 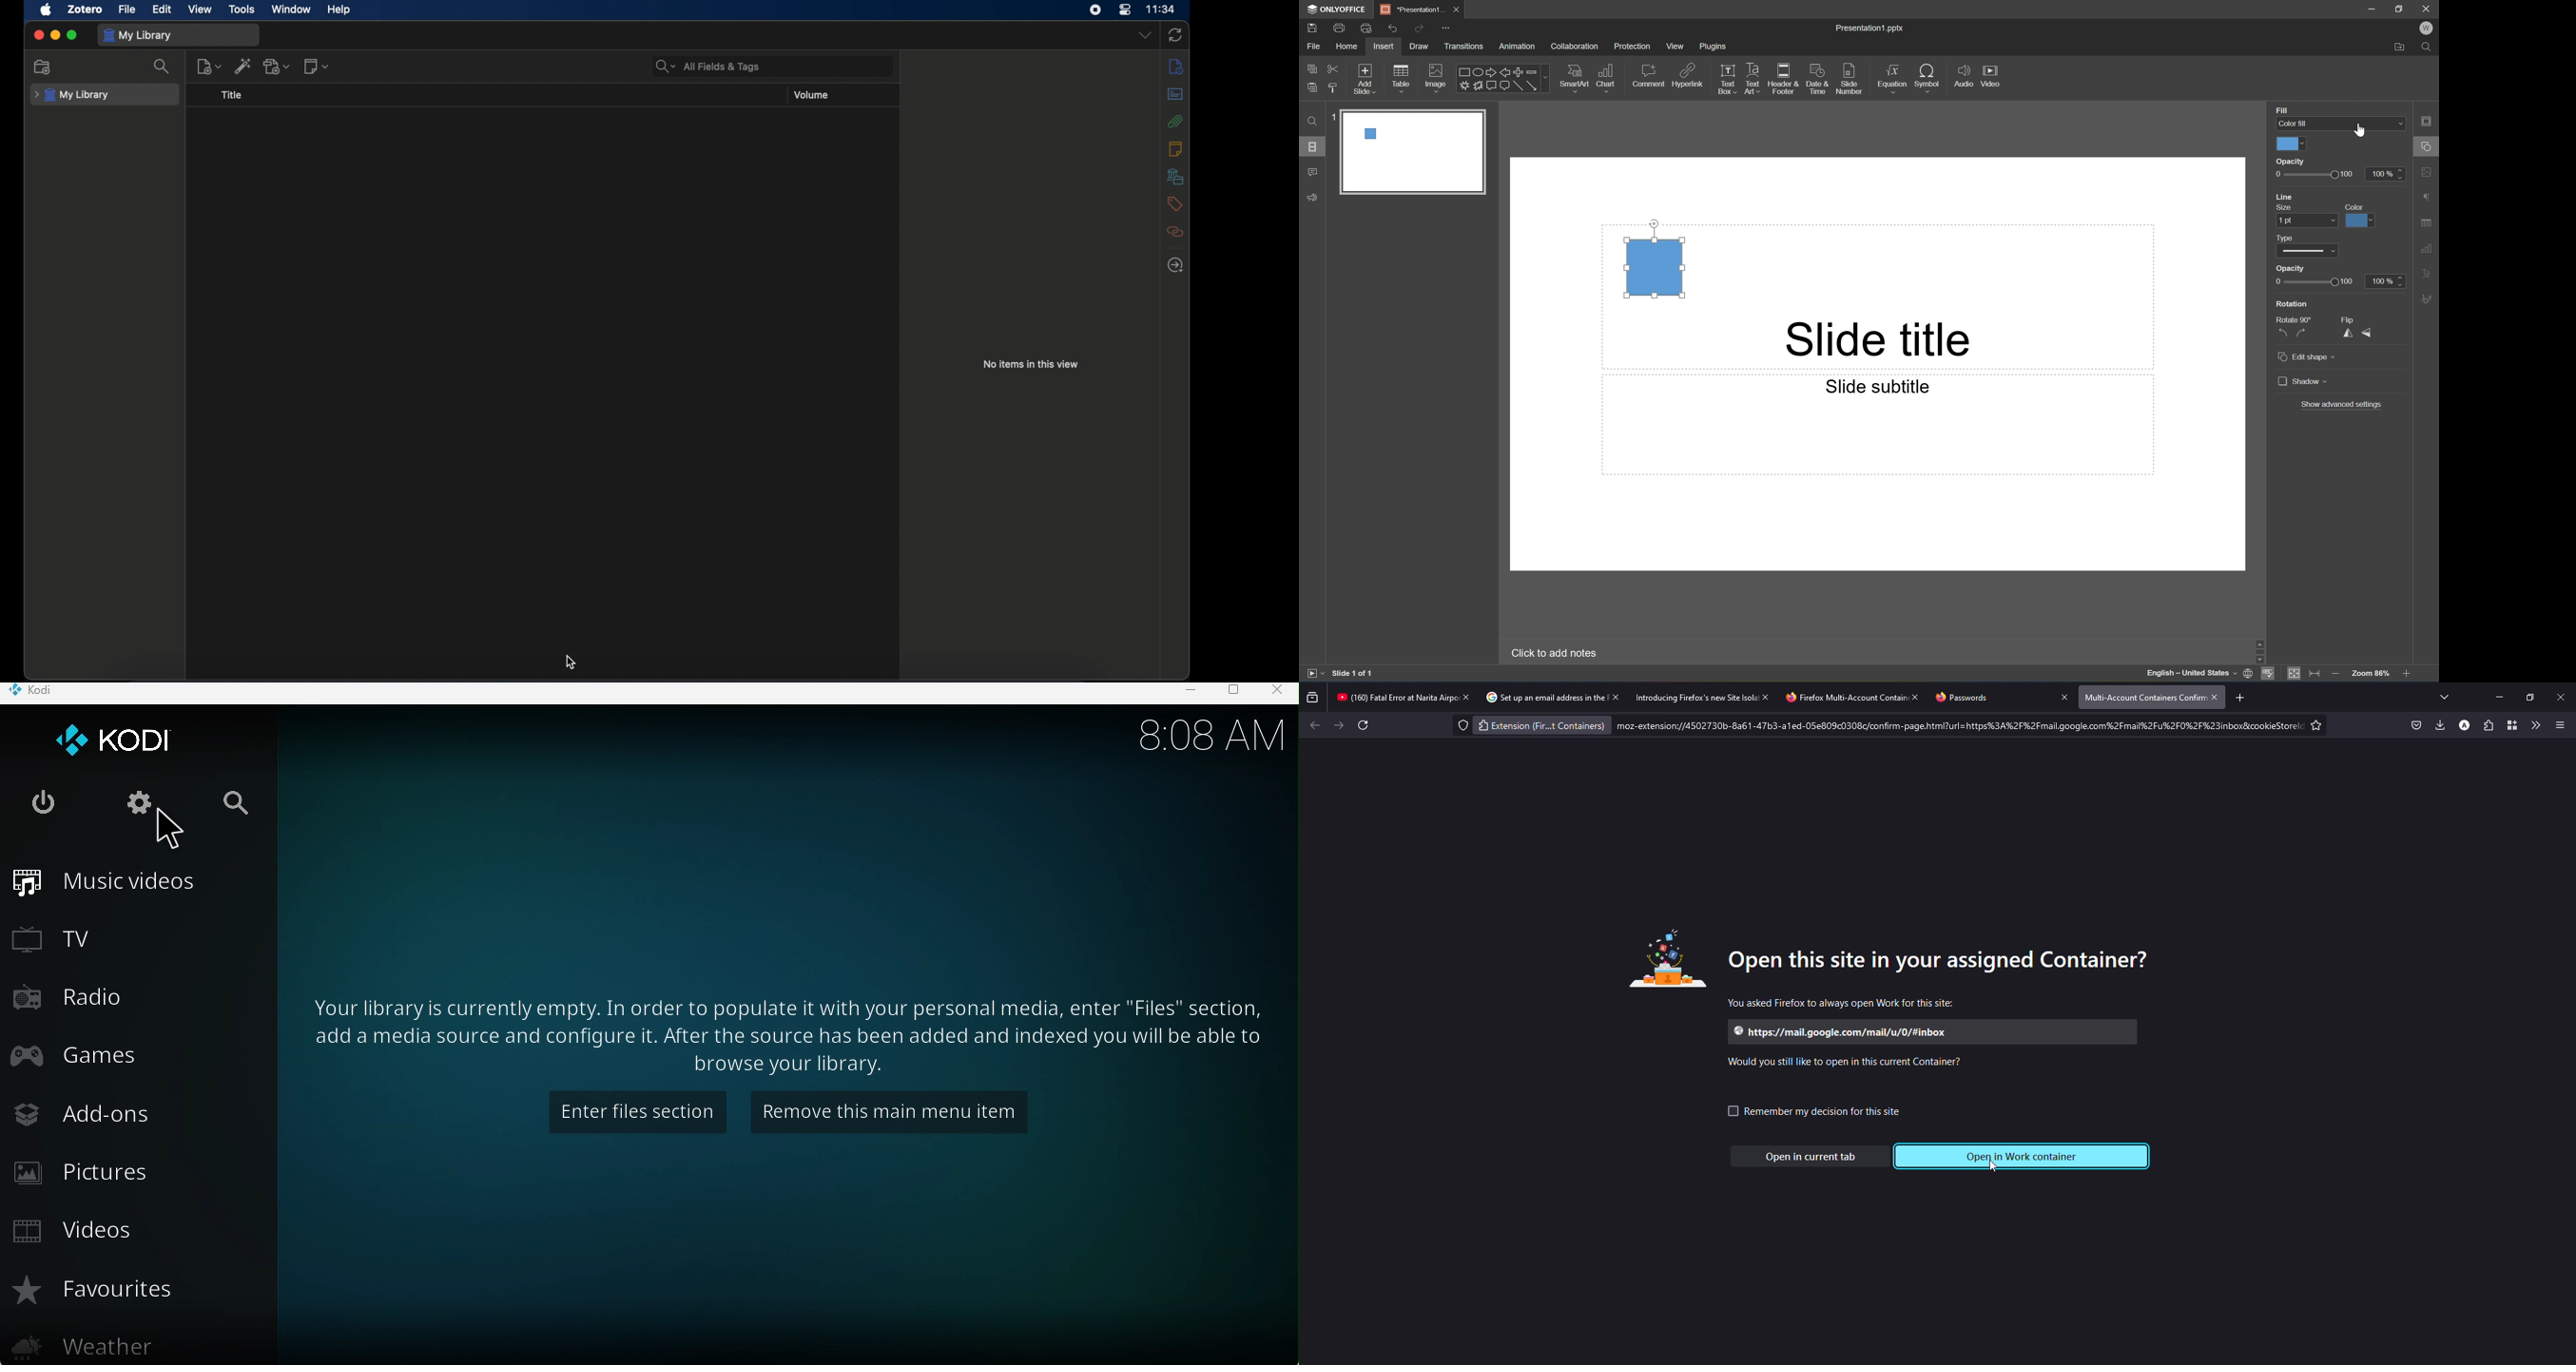 What do you see at coordinates (1401, 78) in the screenshot?
I see `Table` at bounding box center [1401, 78].